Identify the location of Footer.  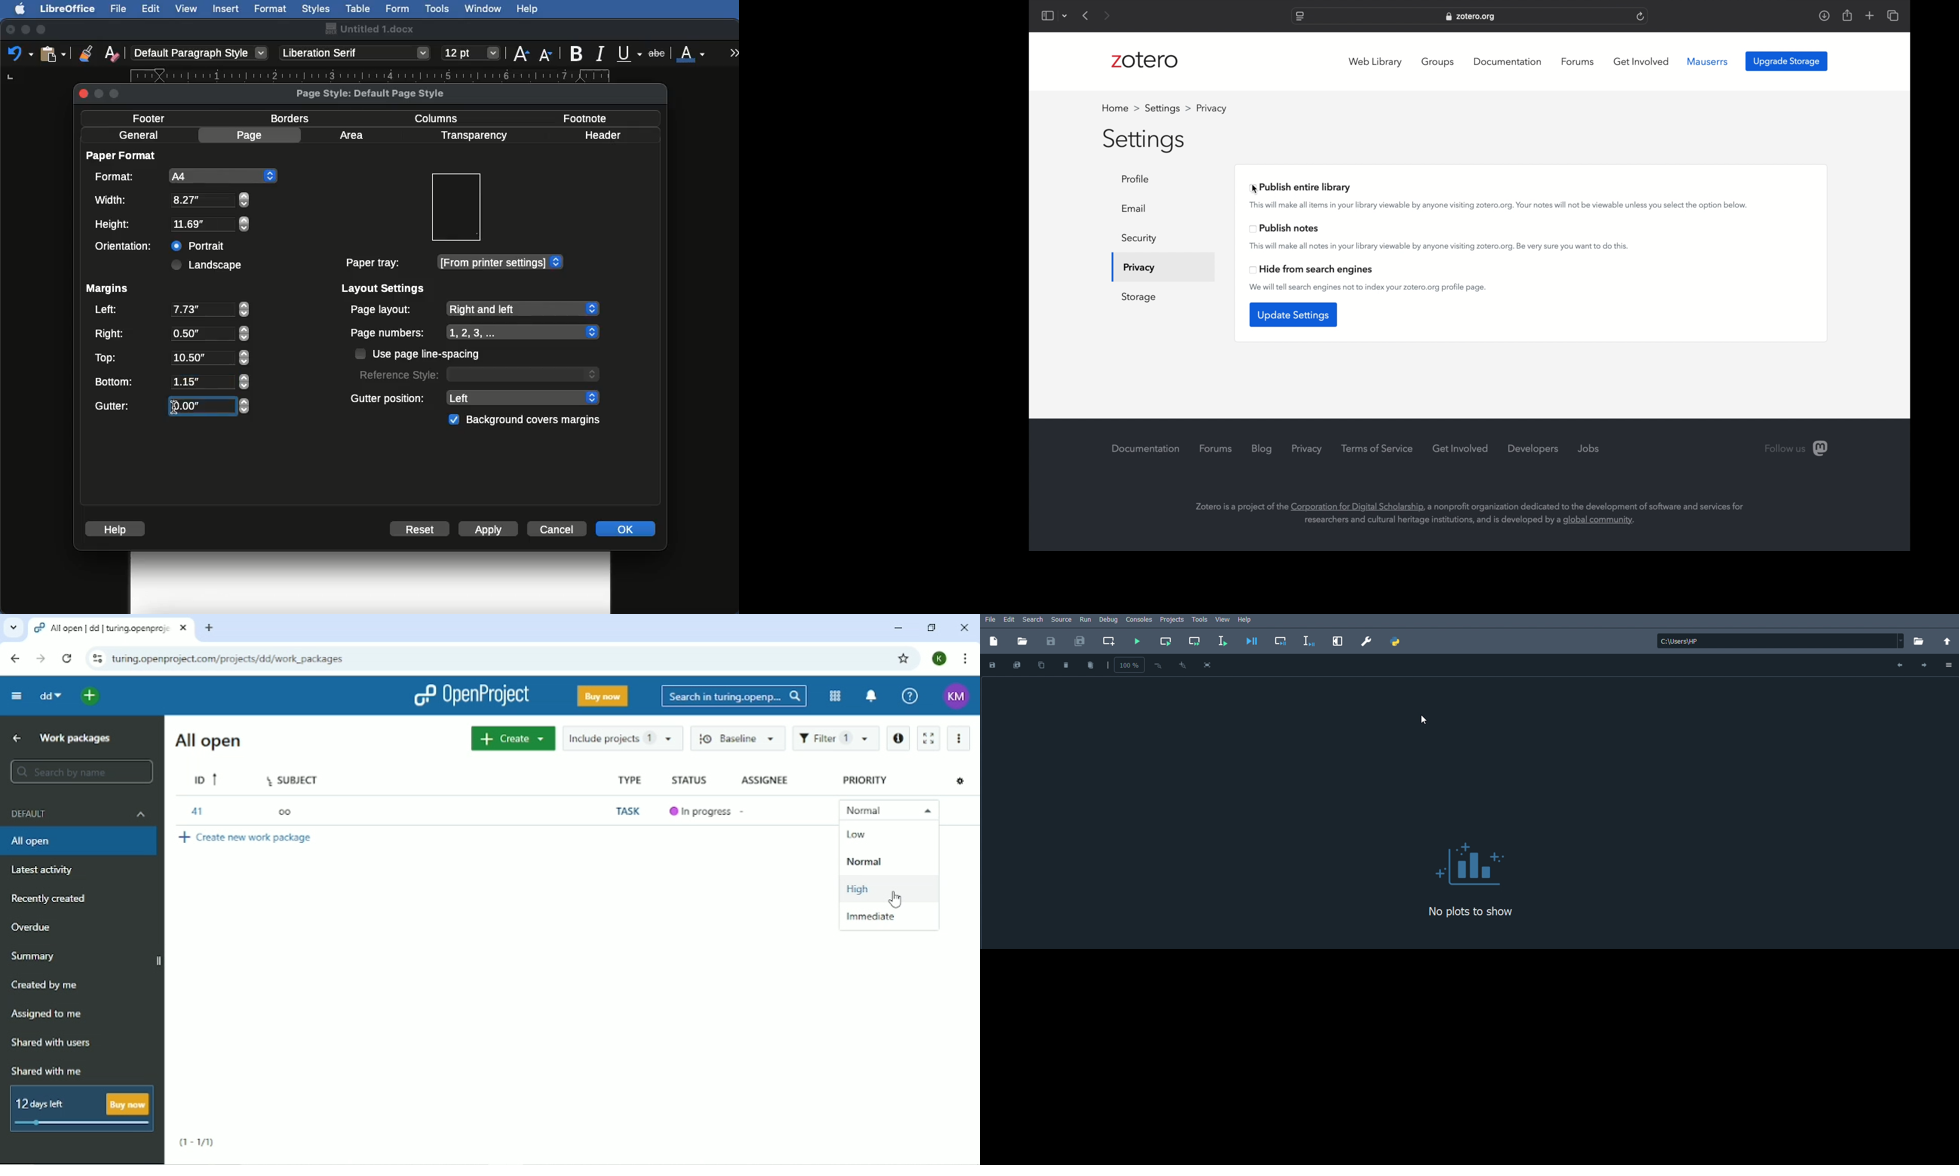
(154, 118).